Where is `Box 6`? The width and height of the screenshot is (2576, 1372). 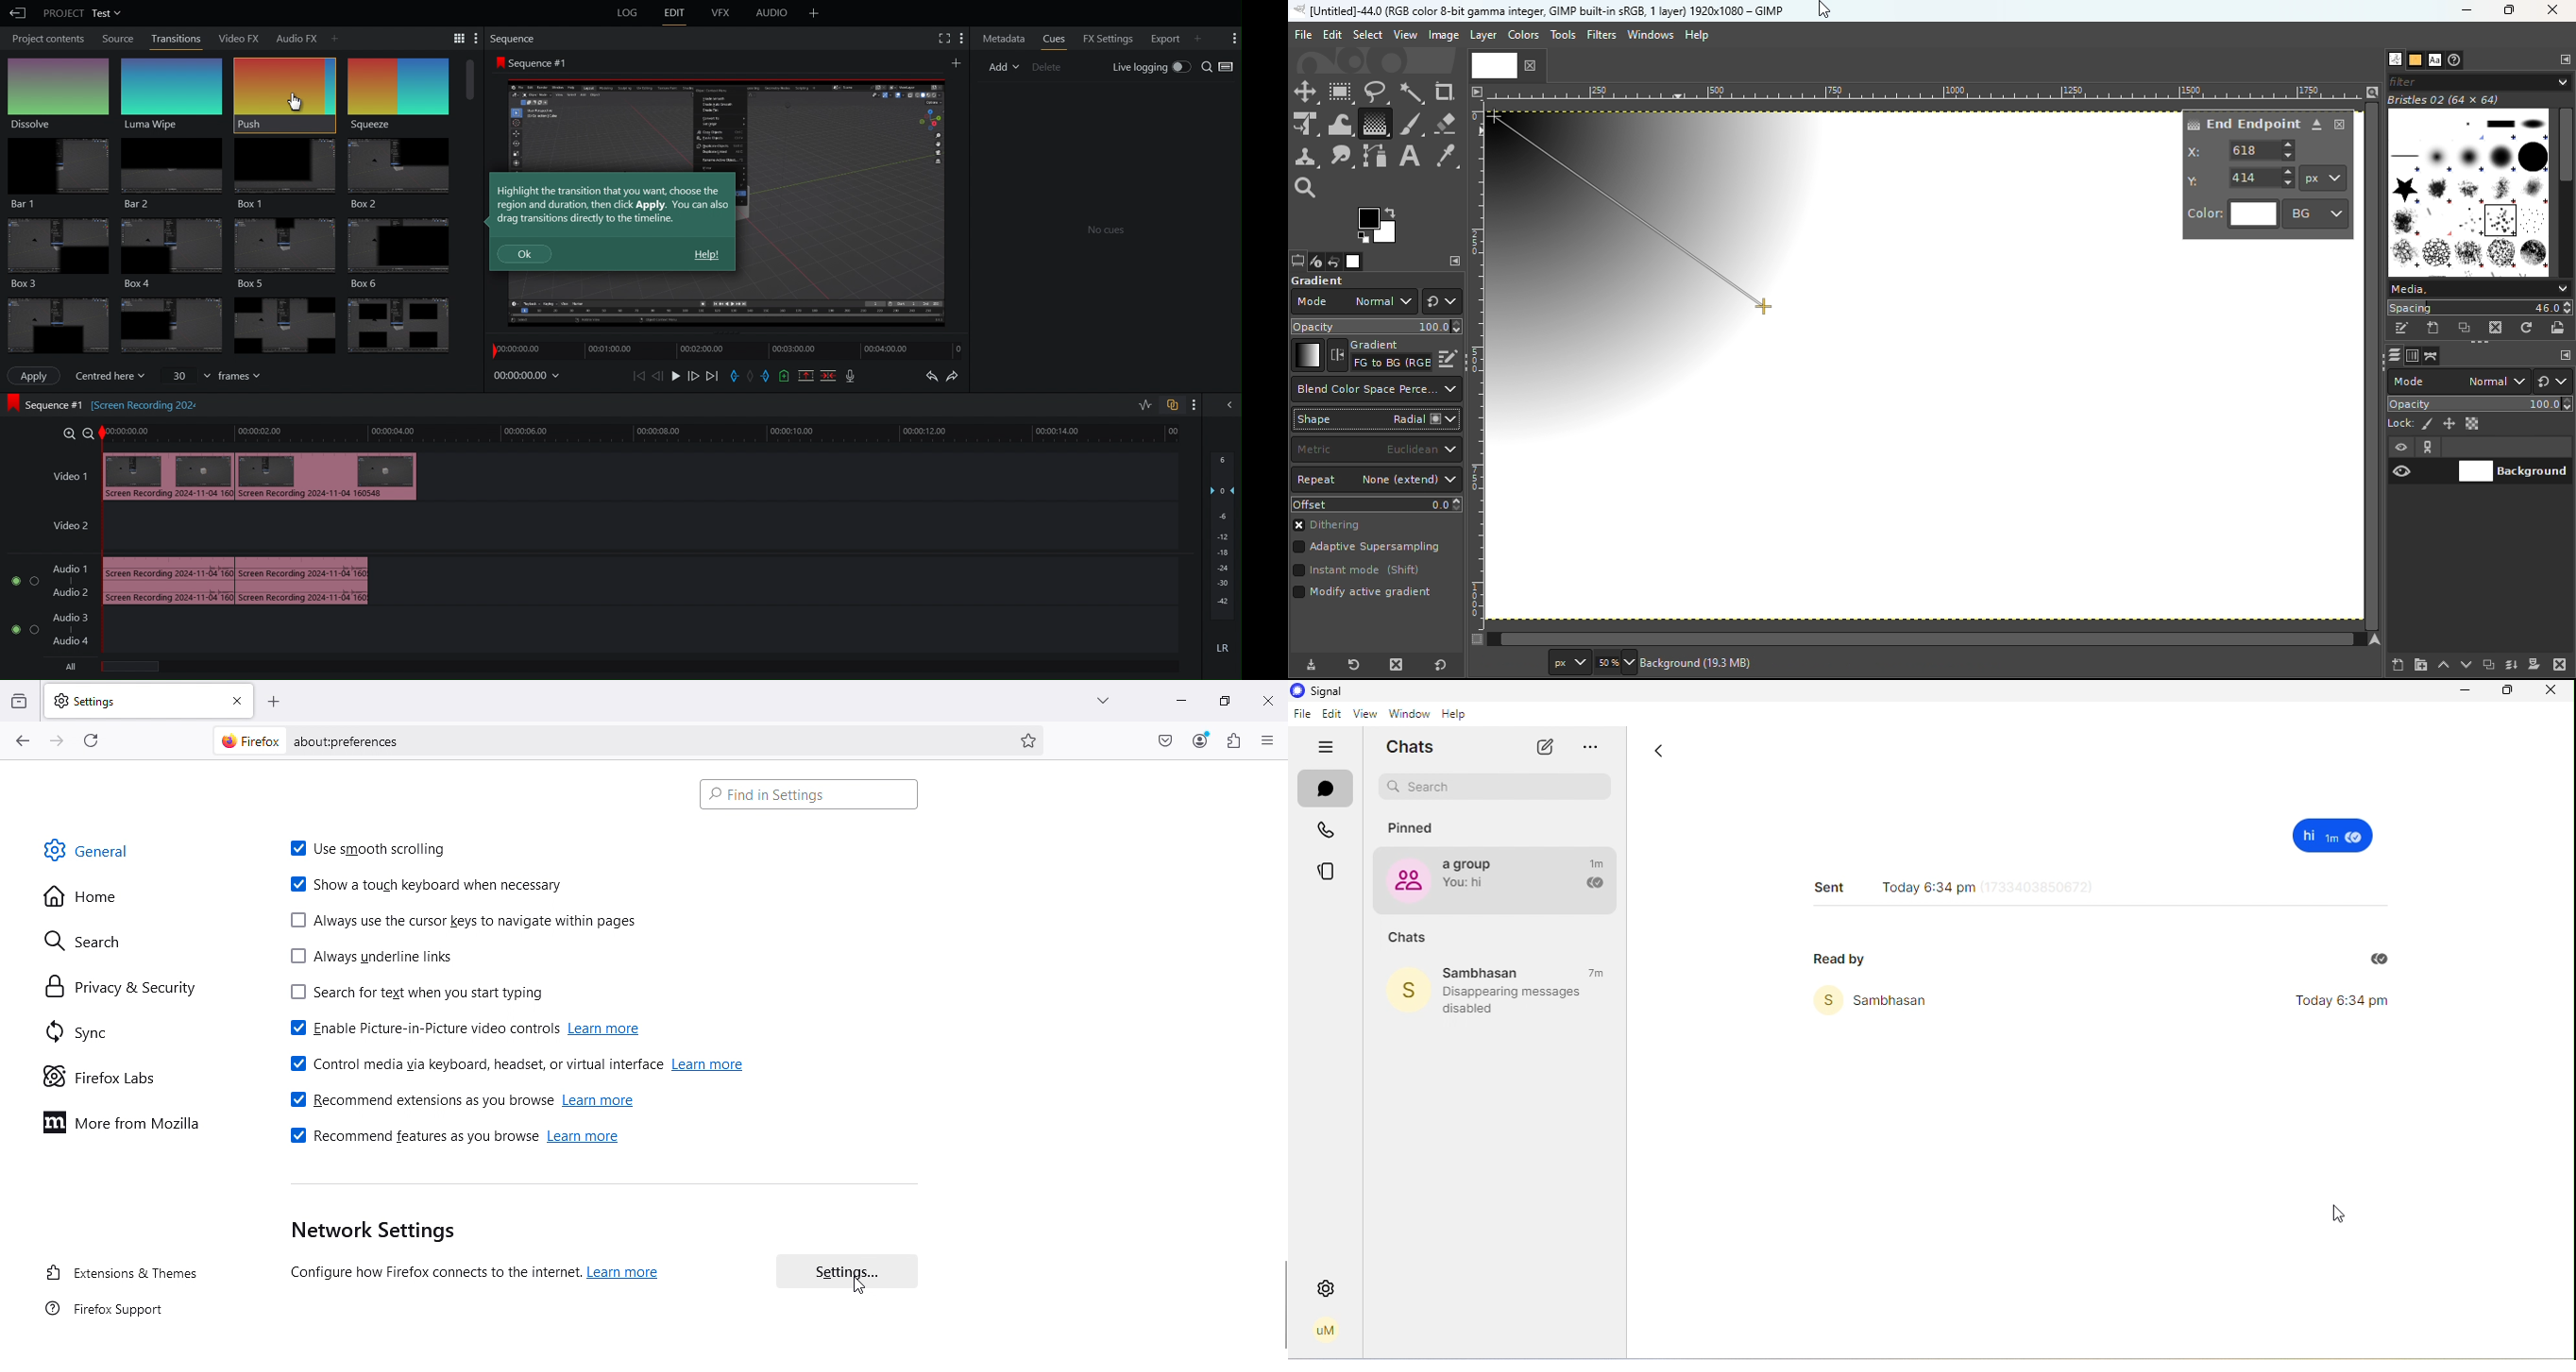 Box 6 is located at coordinates (405, 253).